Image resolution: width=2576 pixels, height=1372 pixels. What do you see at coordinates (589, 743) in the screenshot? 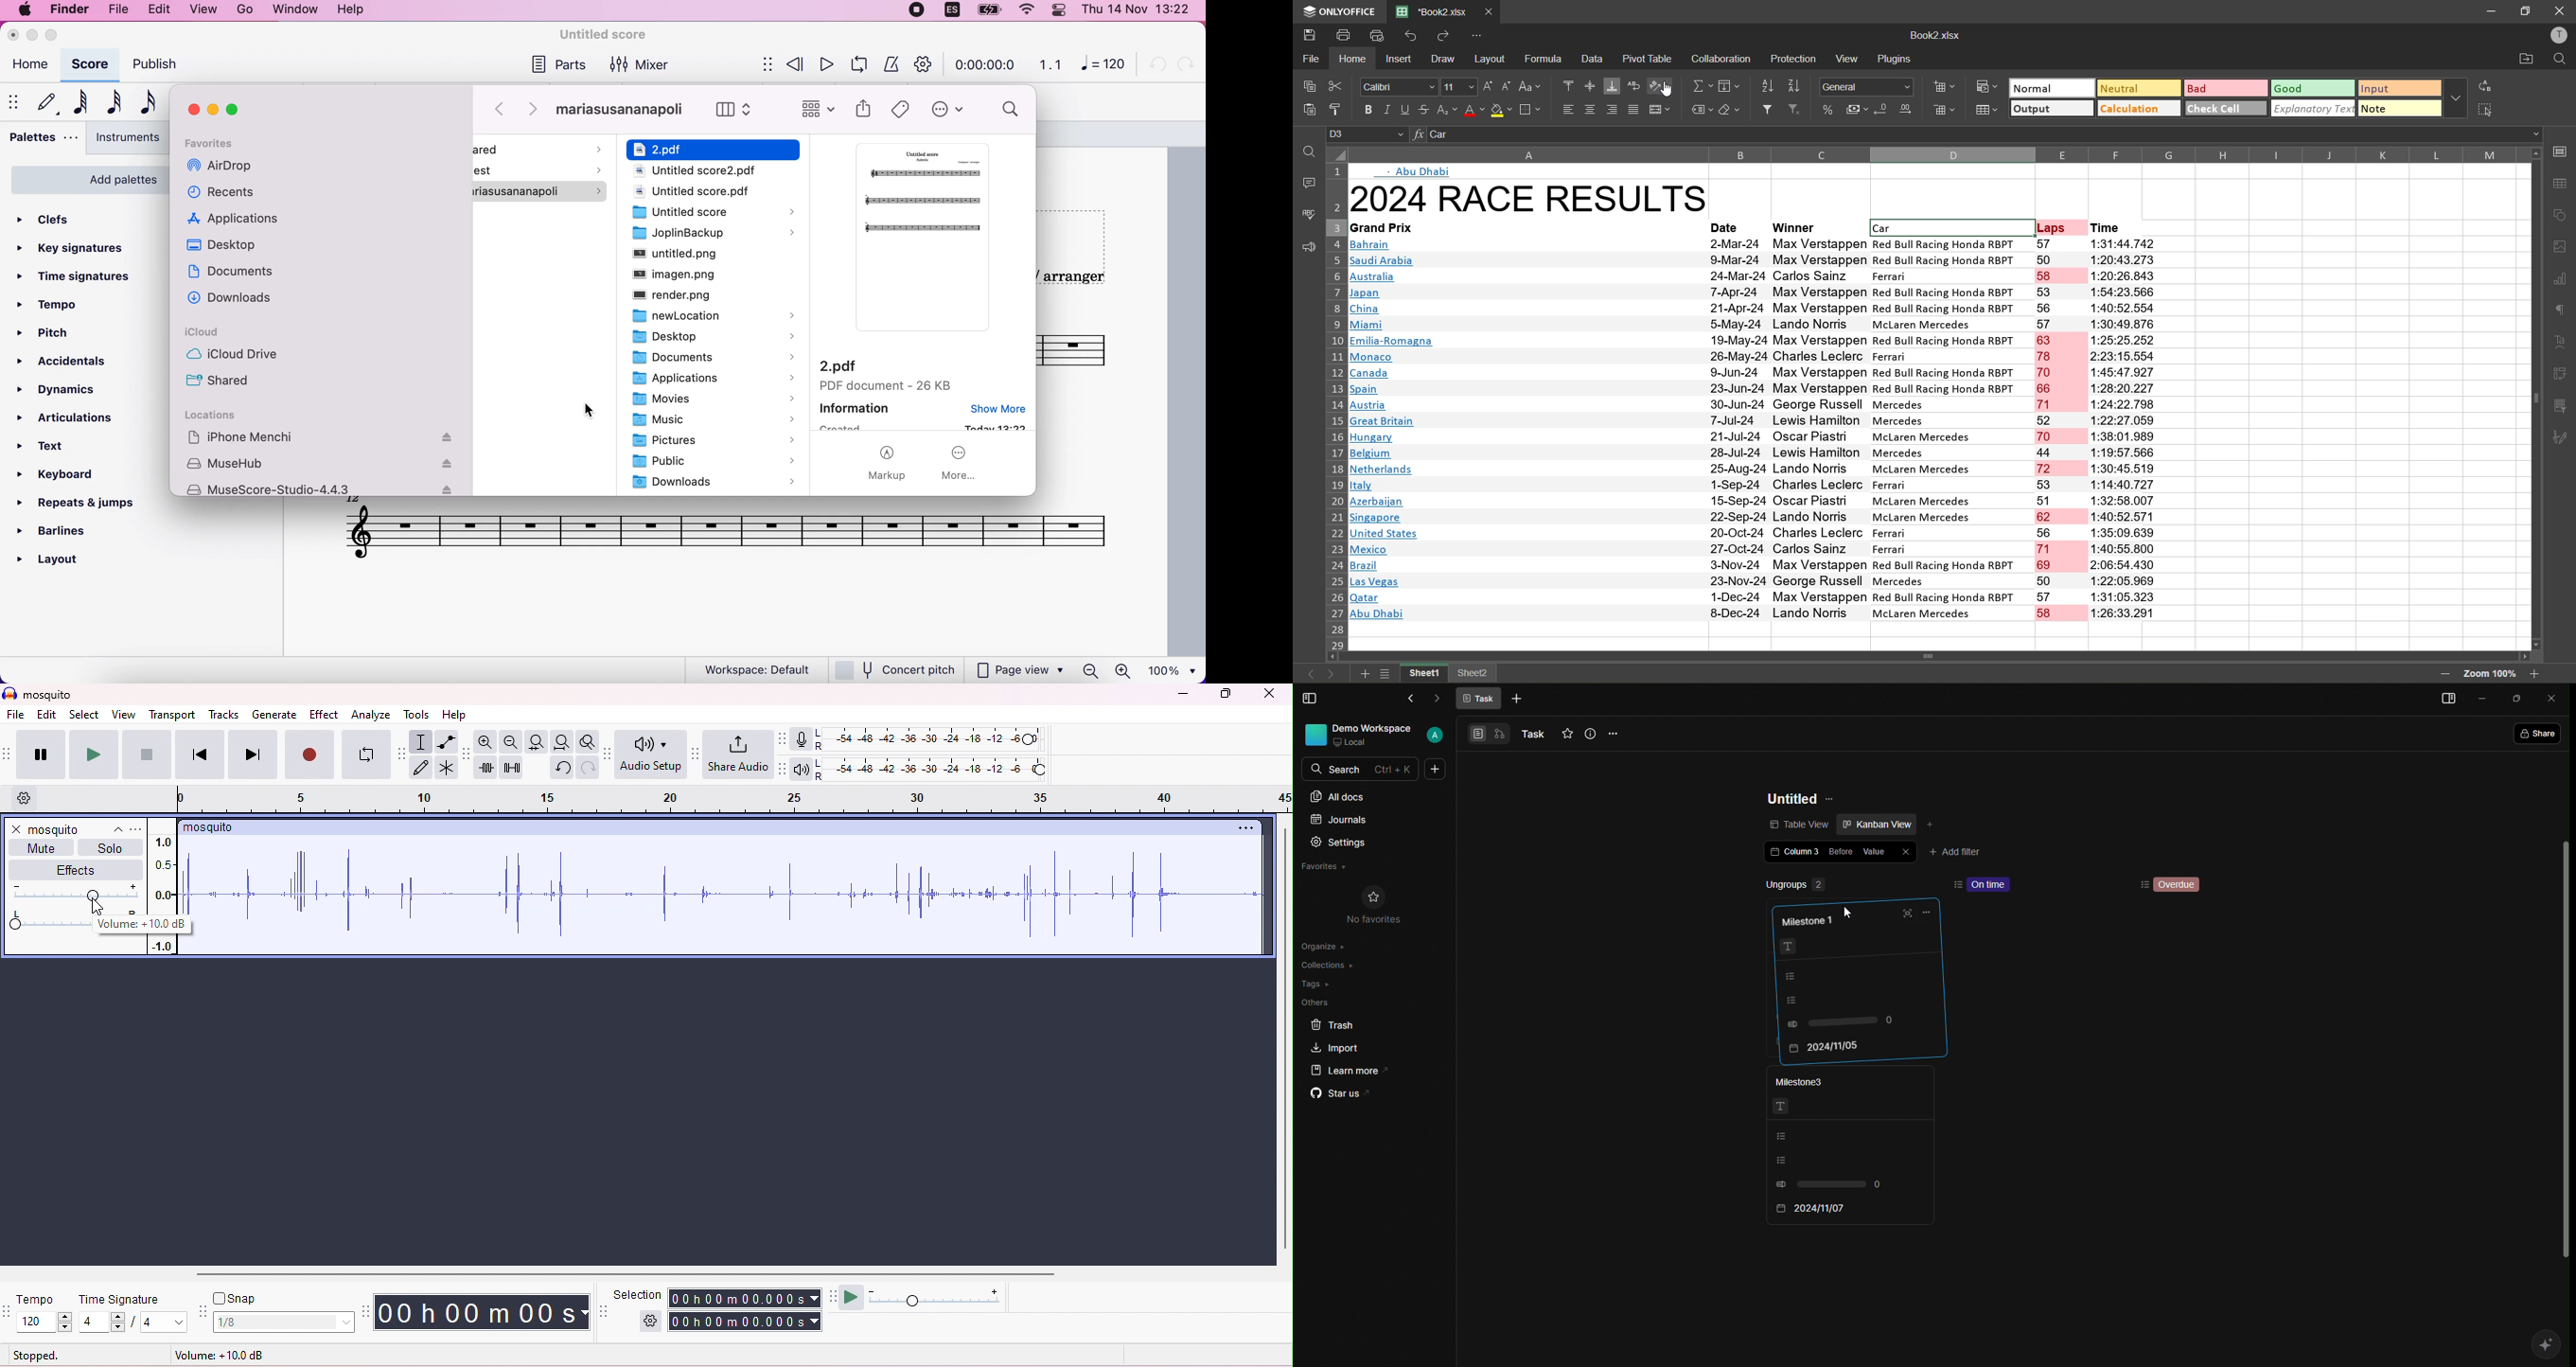
I see `toggle zoom` at bounding box center [589, 743].